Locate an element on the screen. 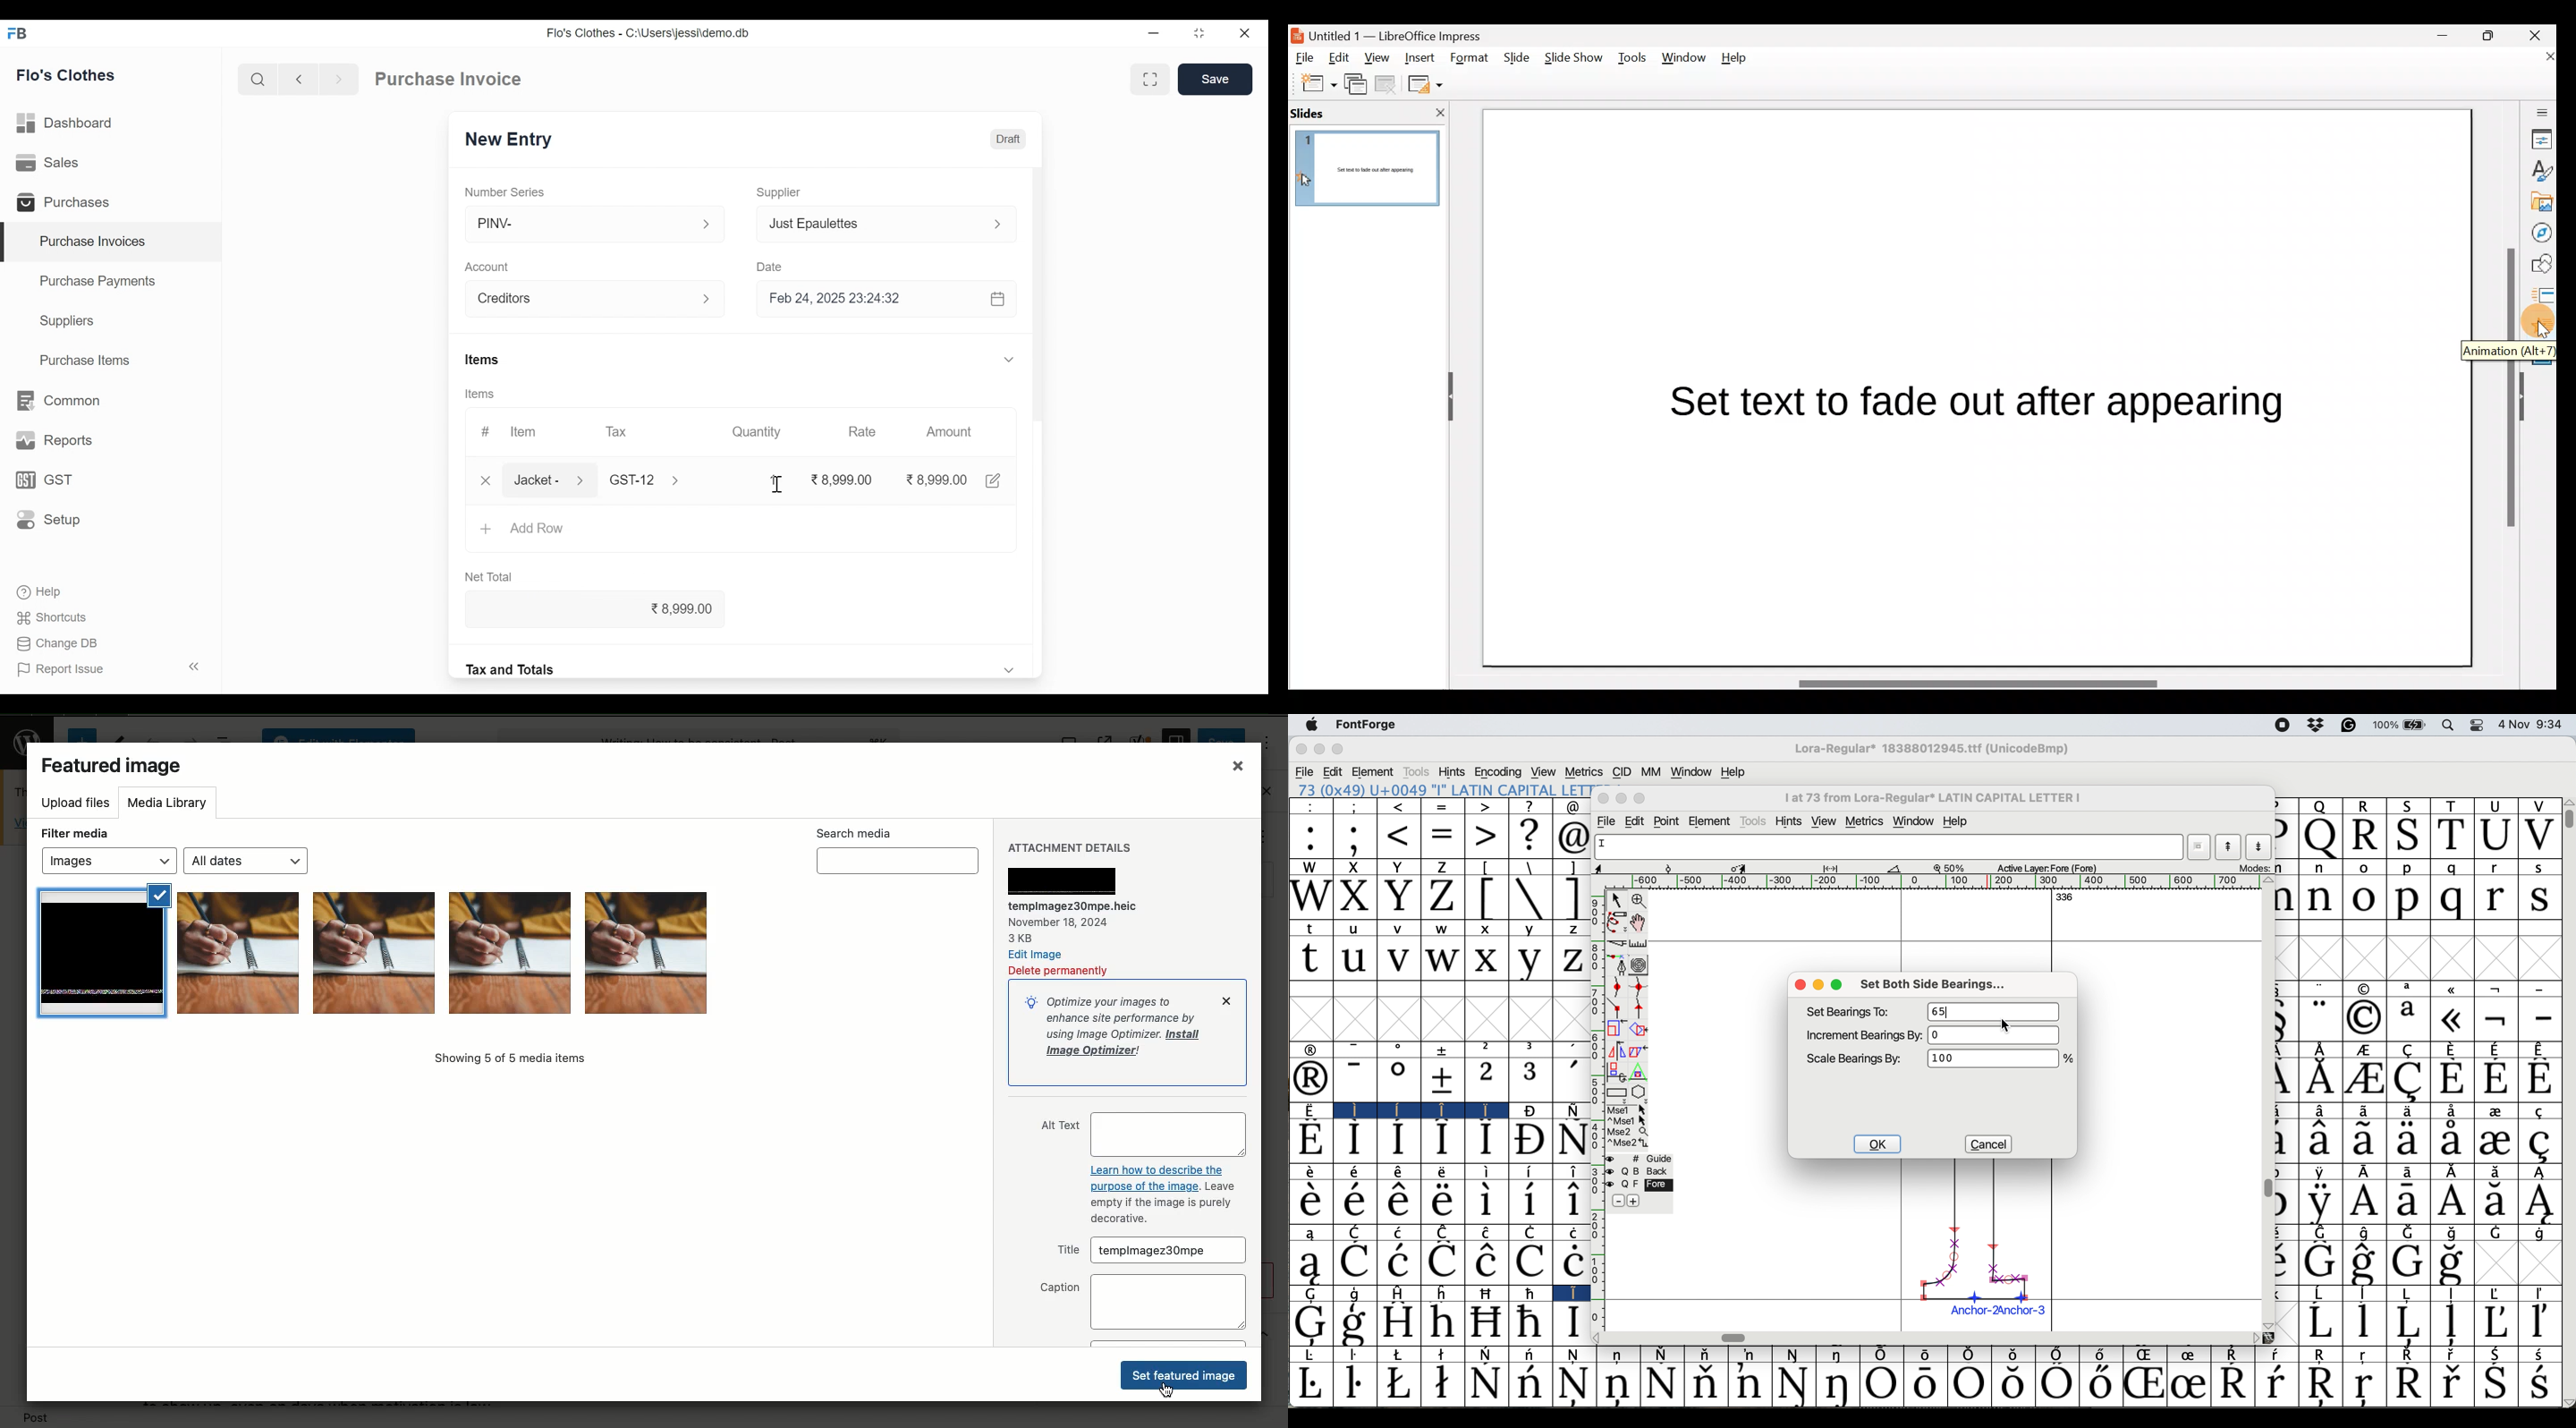  modes is located at coordinates (2256, 869).